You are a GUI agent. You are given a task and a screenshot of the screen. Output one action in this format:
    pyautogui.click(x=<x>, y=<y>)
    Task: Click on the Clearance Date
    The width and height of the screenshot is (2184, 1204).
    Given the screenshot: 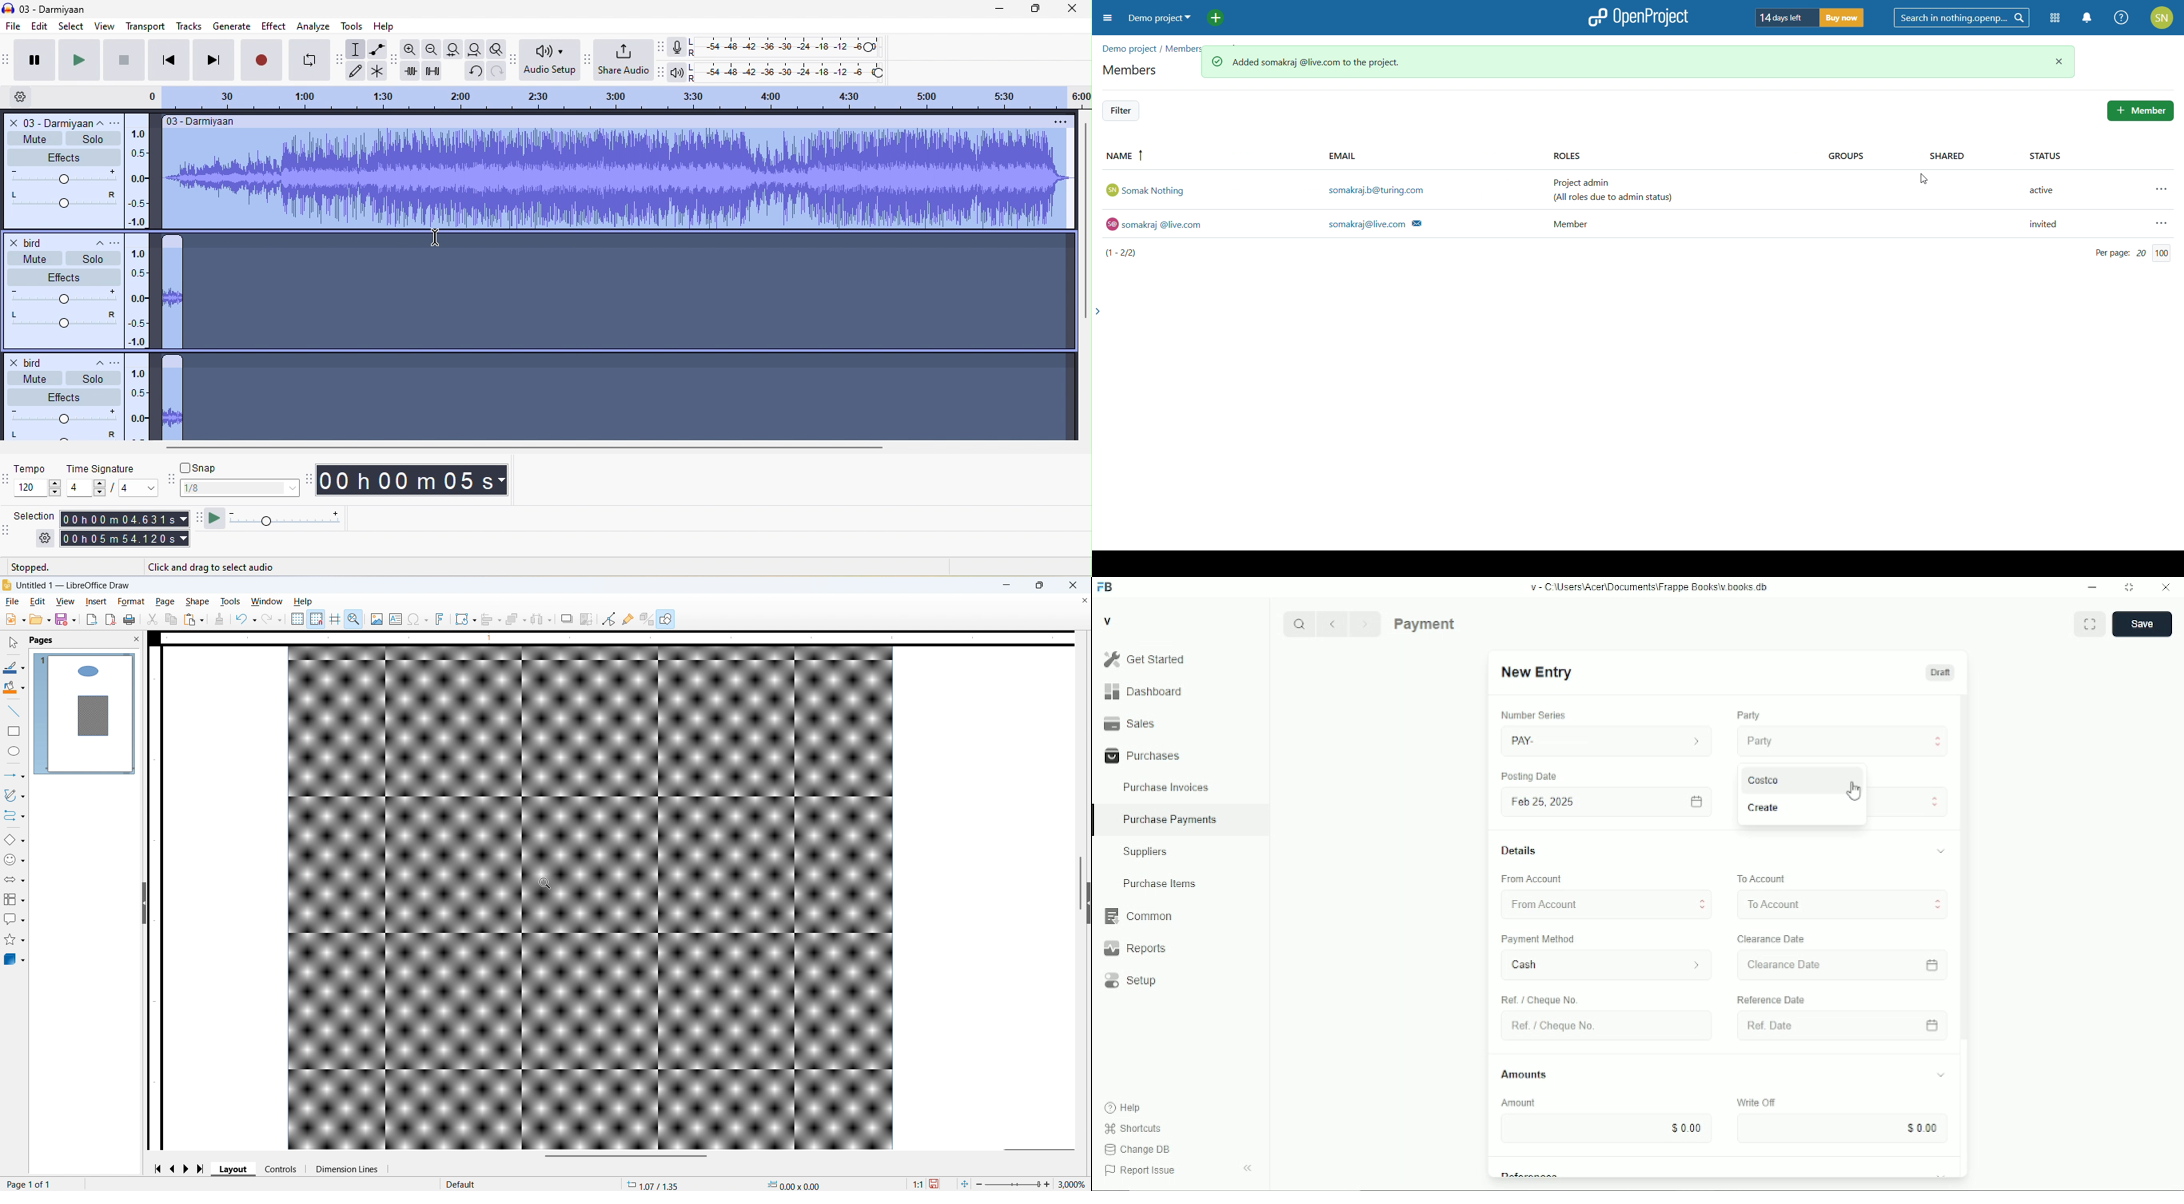 What is the action you would take?
    pyautogui.click(x=1775, y=939)
    